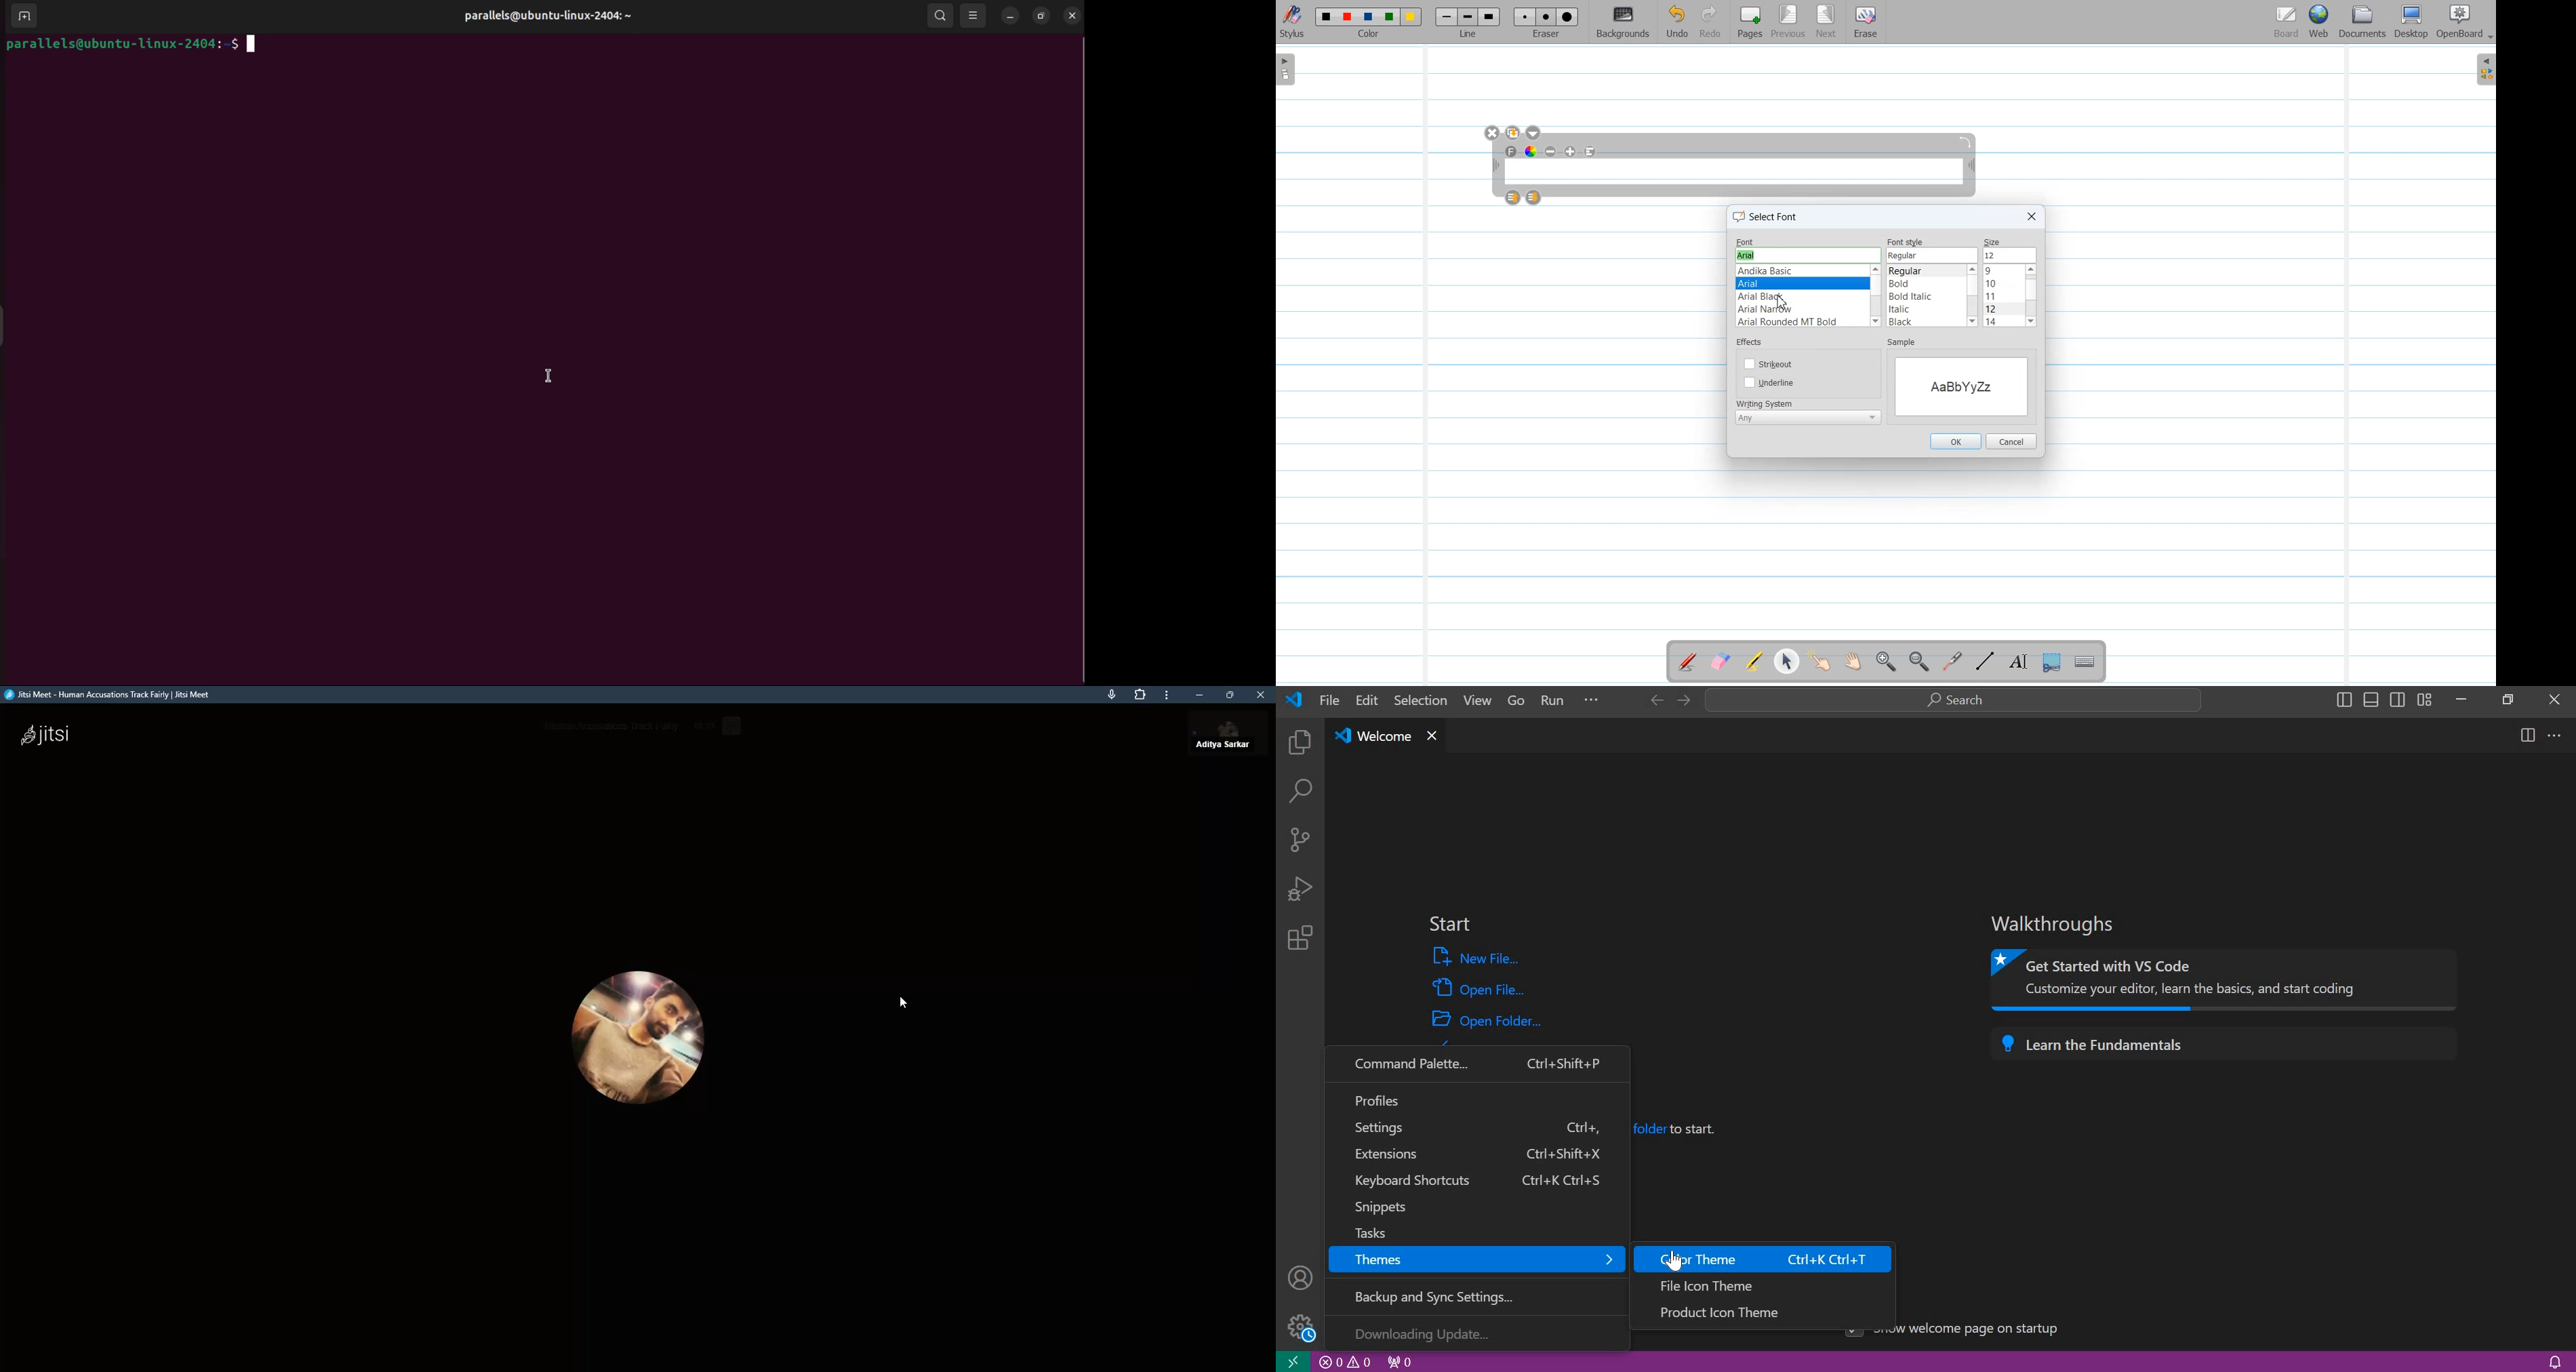  Describe the element at coordinates (1329, 700) in the screenshot. I see `file` at that location.